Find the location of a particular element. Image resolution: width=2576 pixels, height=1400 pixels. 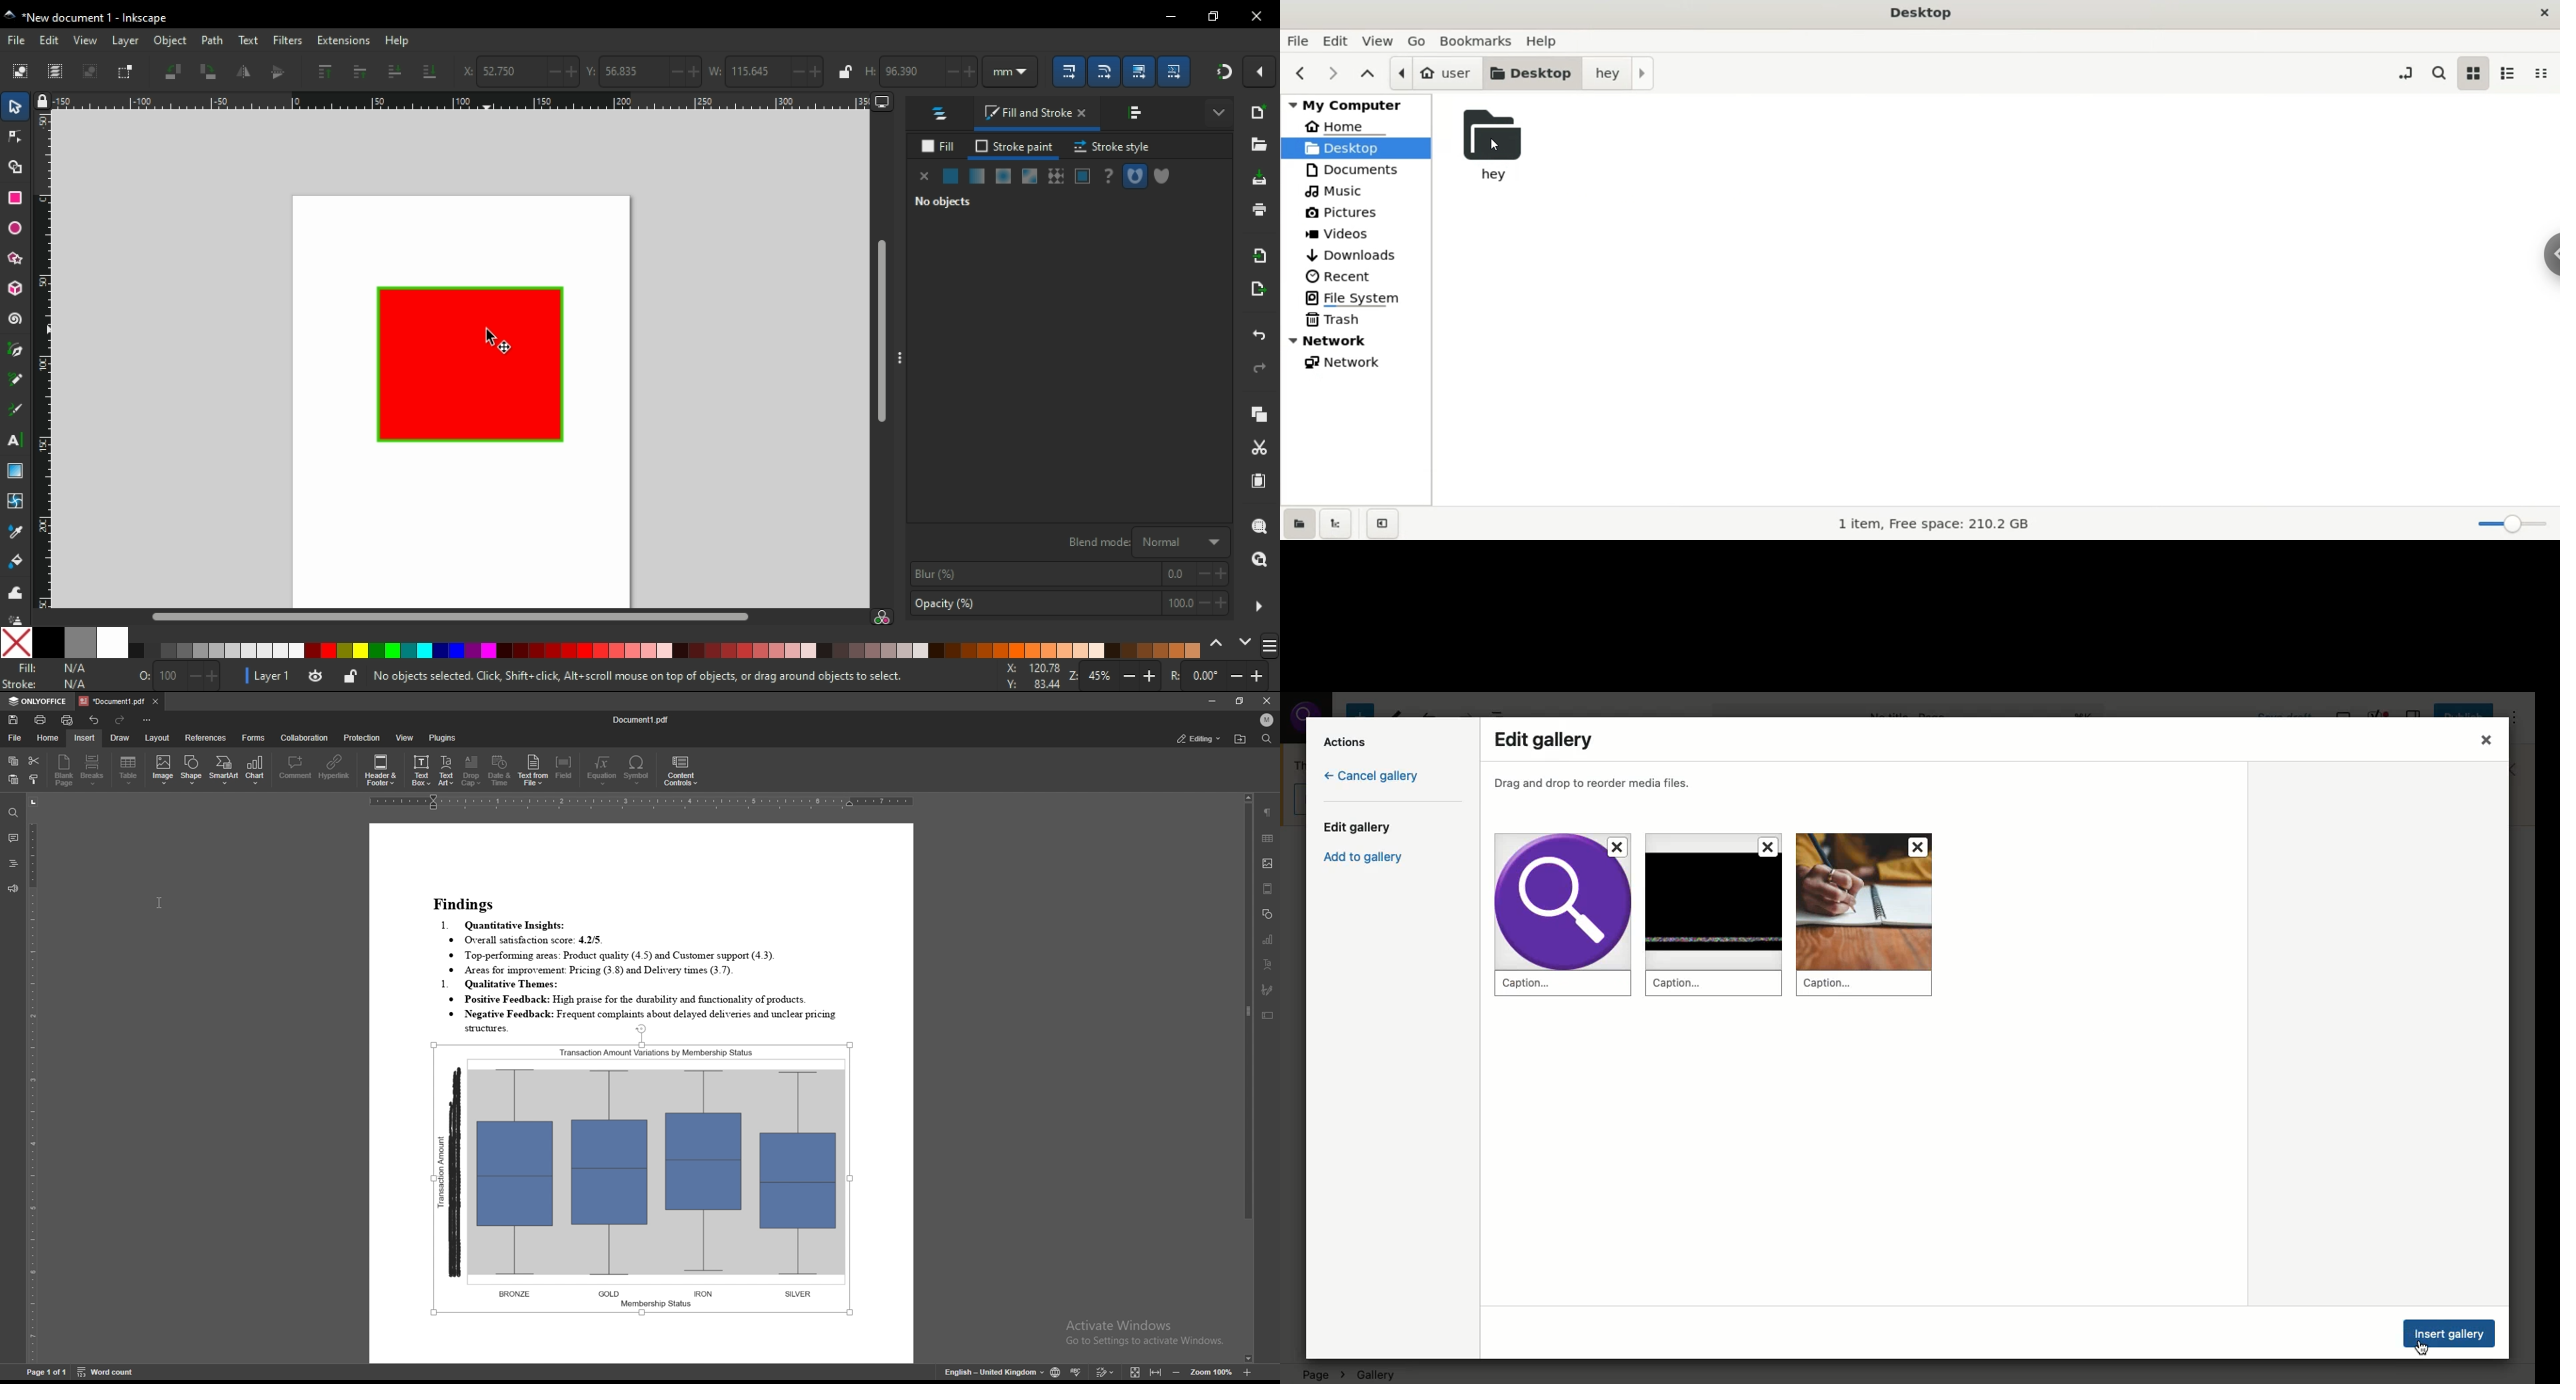

bookmarks is located at coordinates (1480, 42).